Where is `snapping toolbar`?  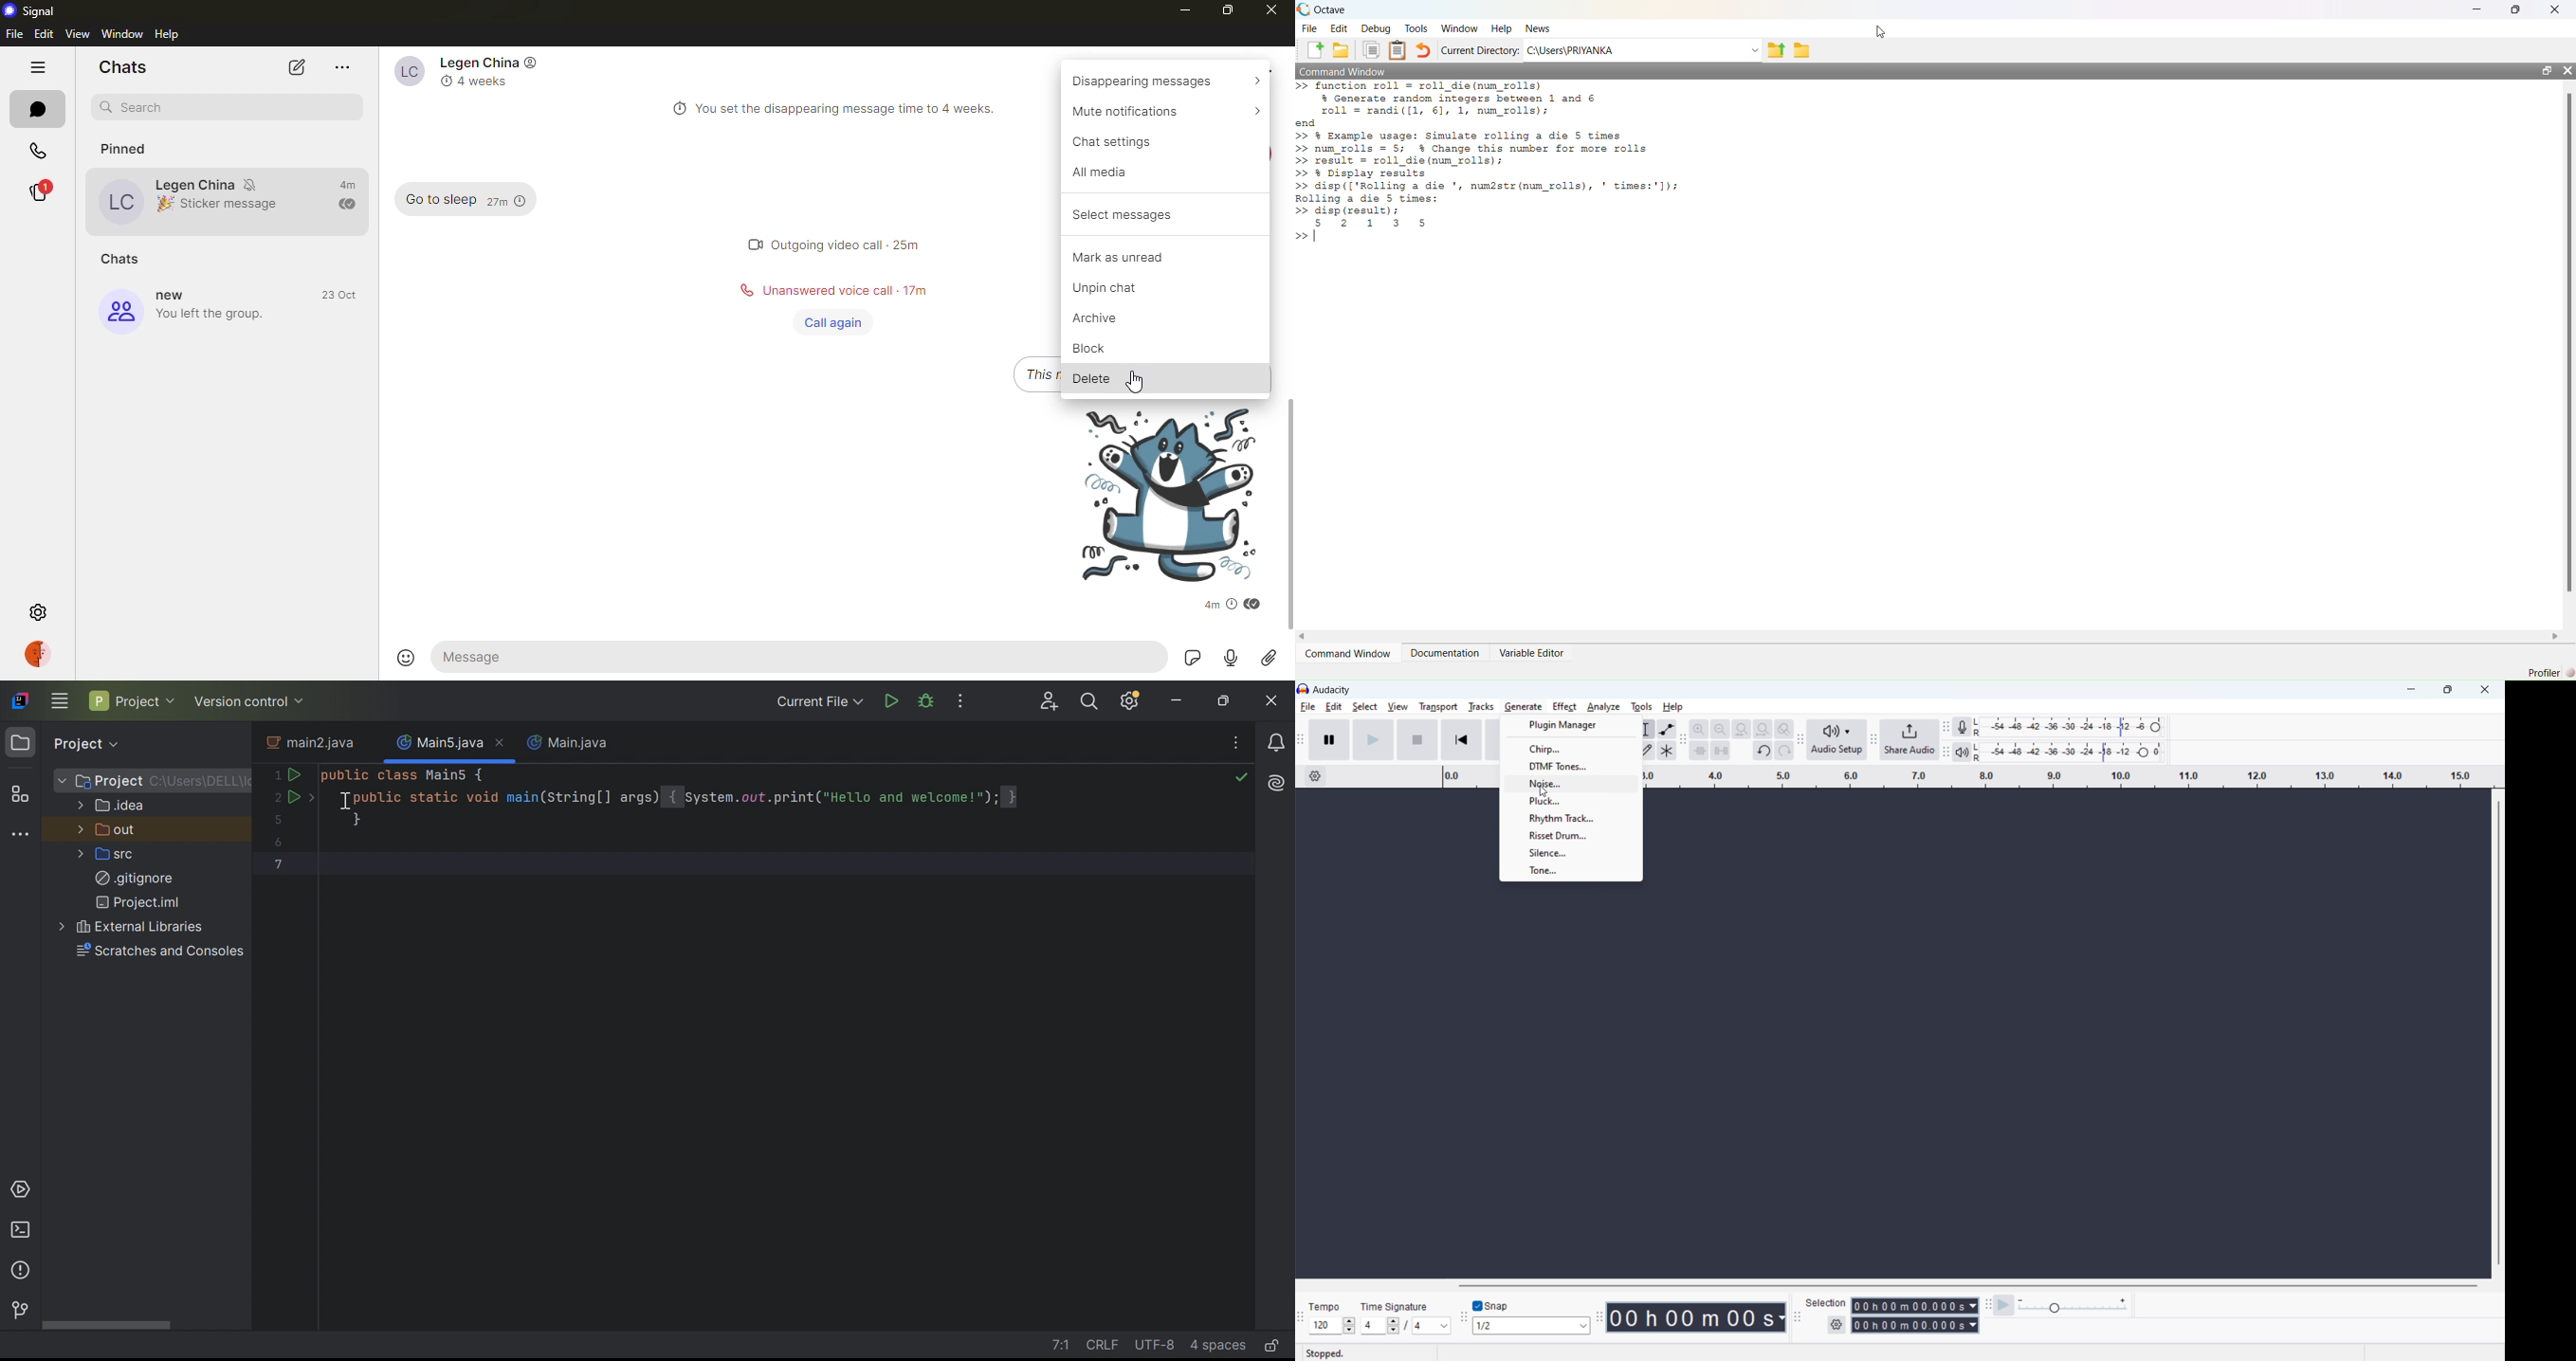
snapping toolbar is located at coordinates (1465, 1318).